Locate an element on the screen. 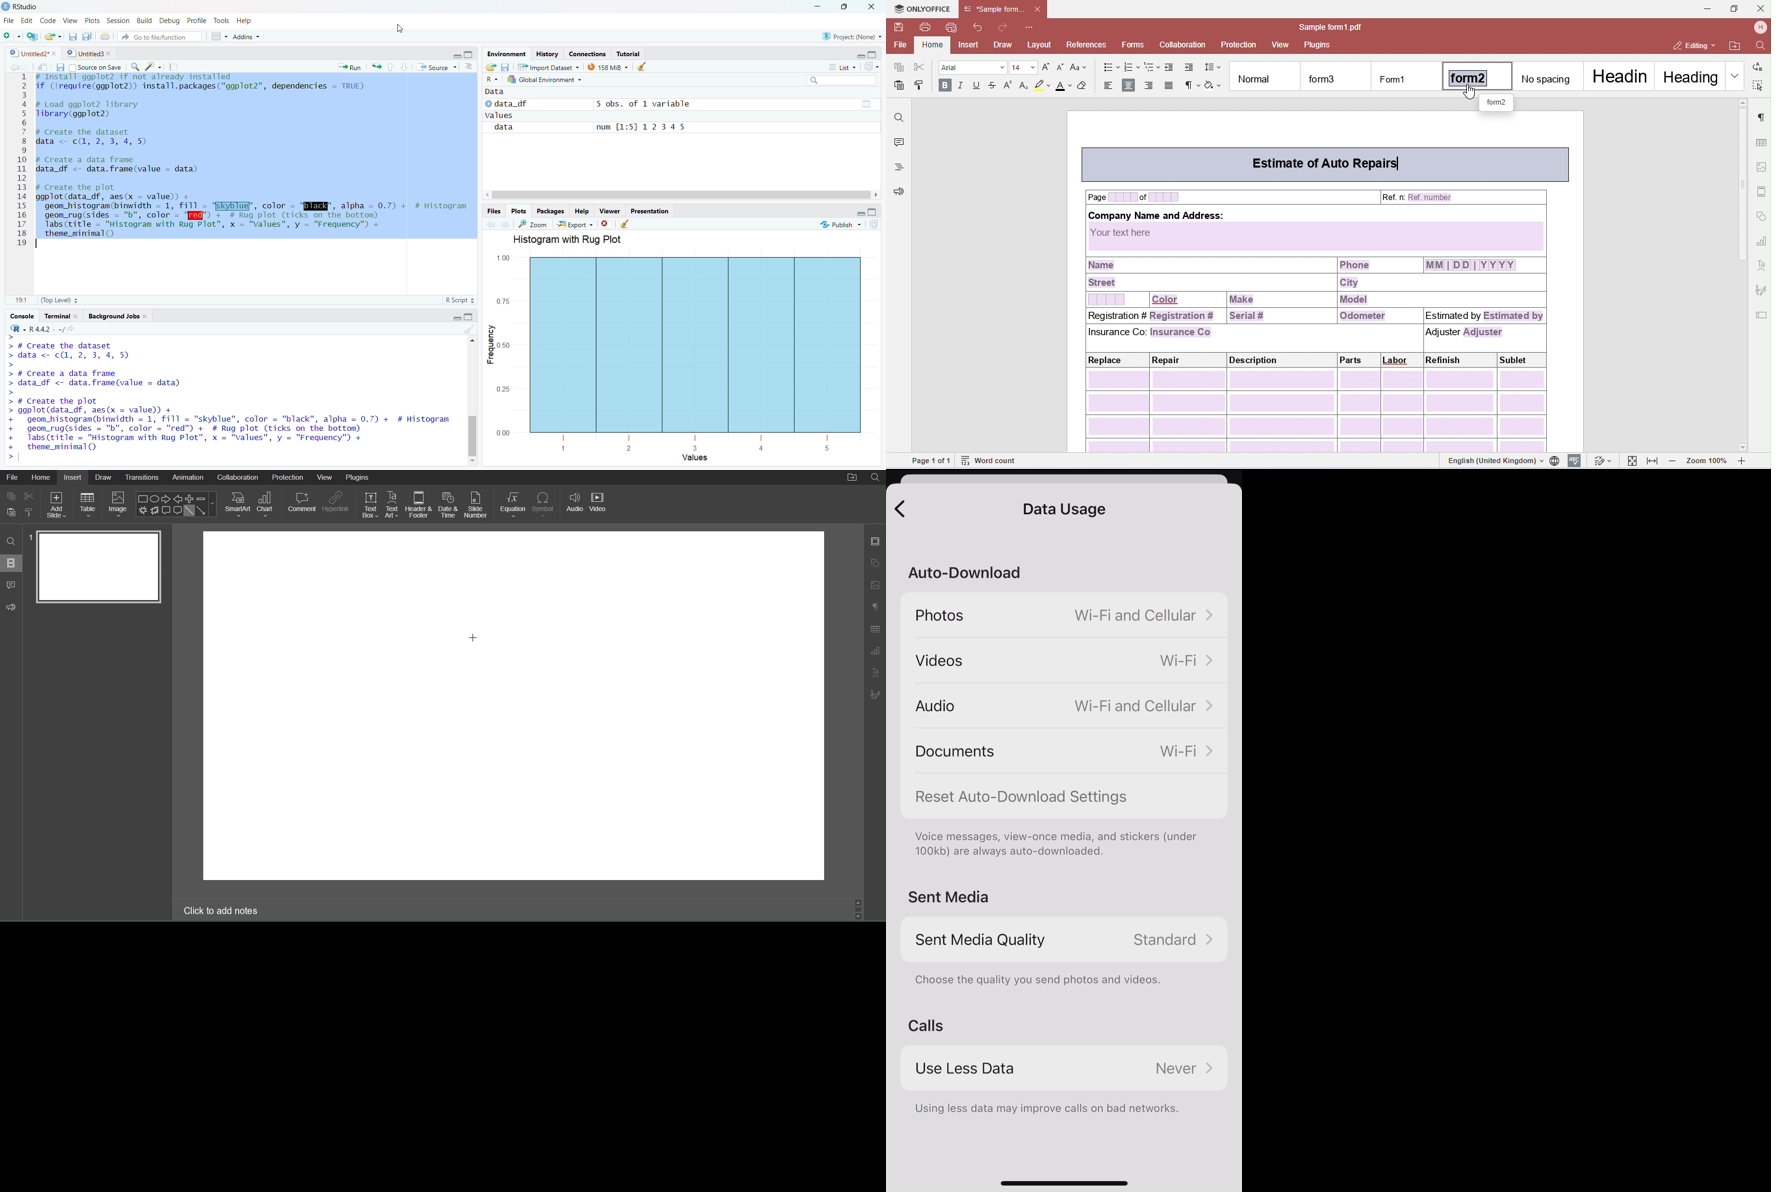 The image size is (1792, 1204). Graph Settings is located at coordinates (874, 652).